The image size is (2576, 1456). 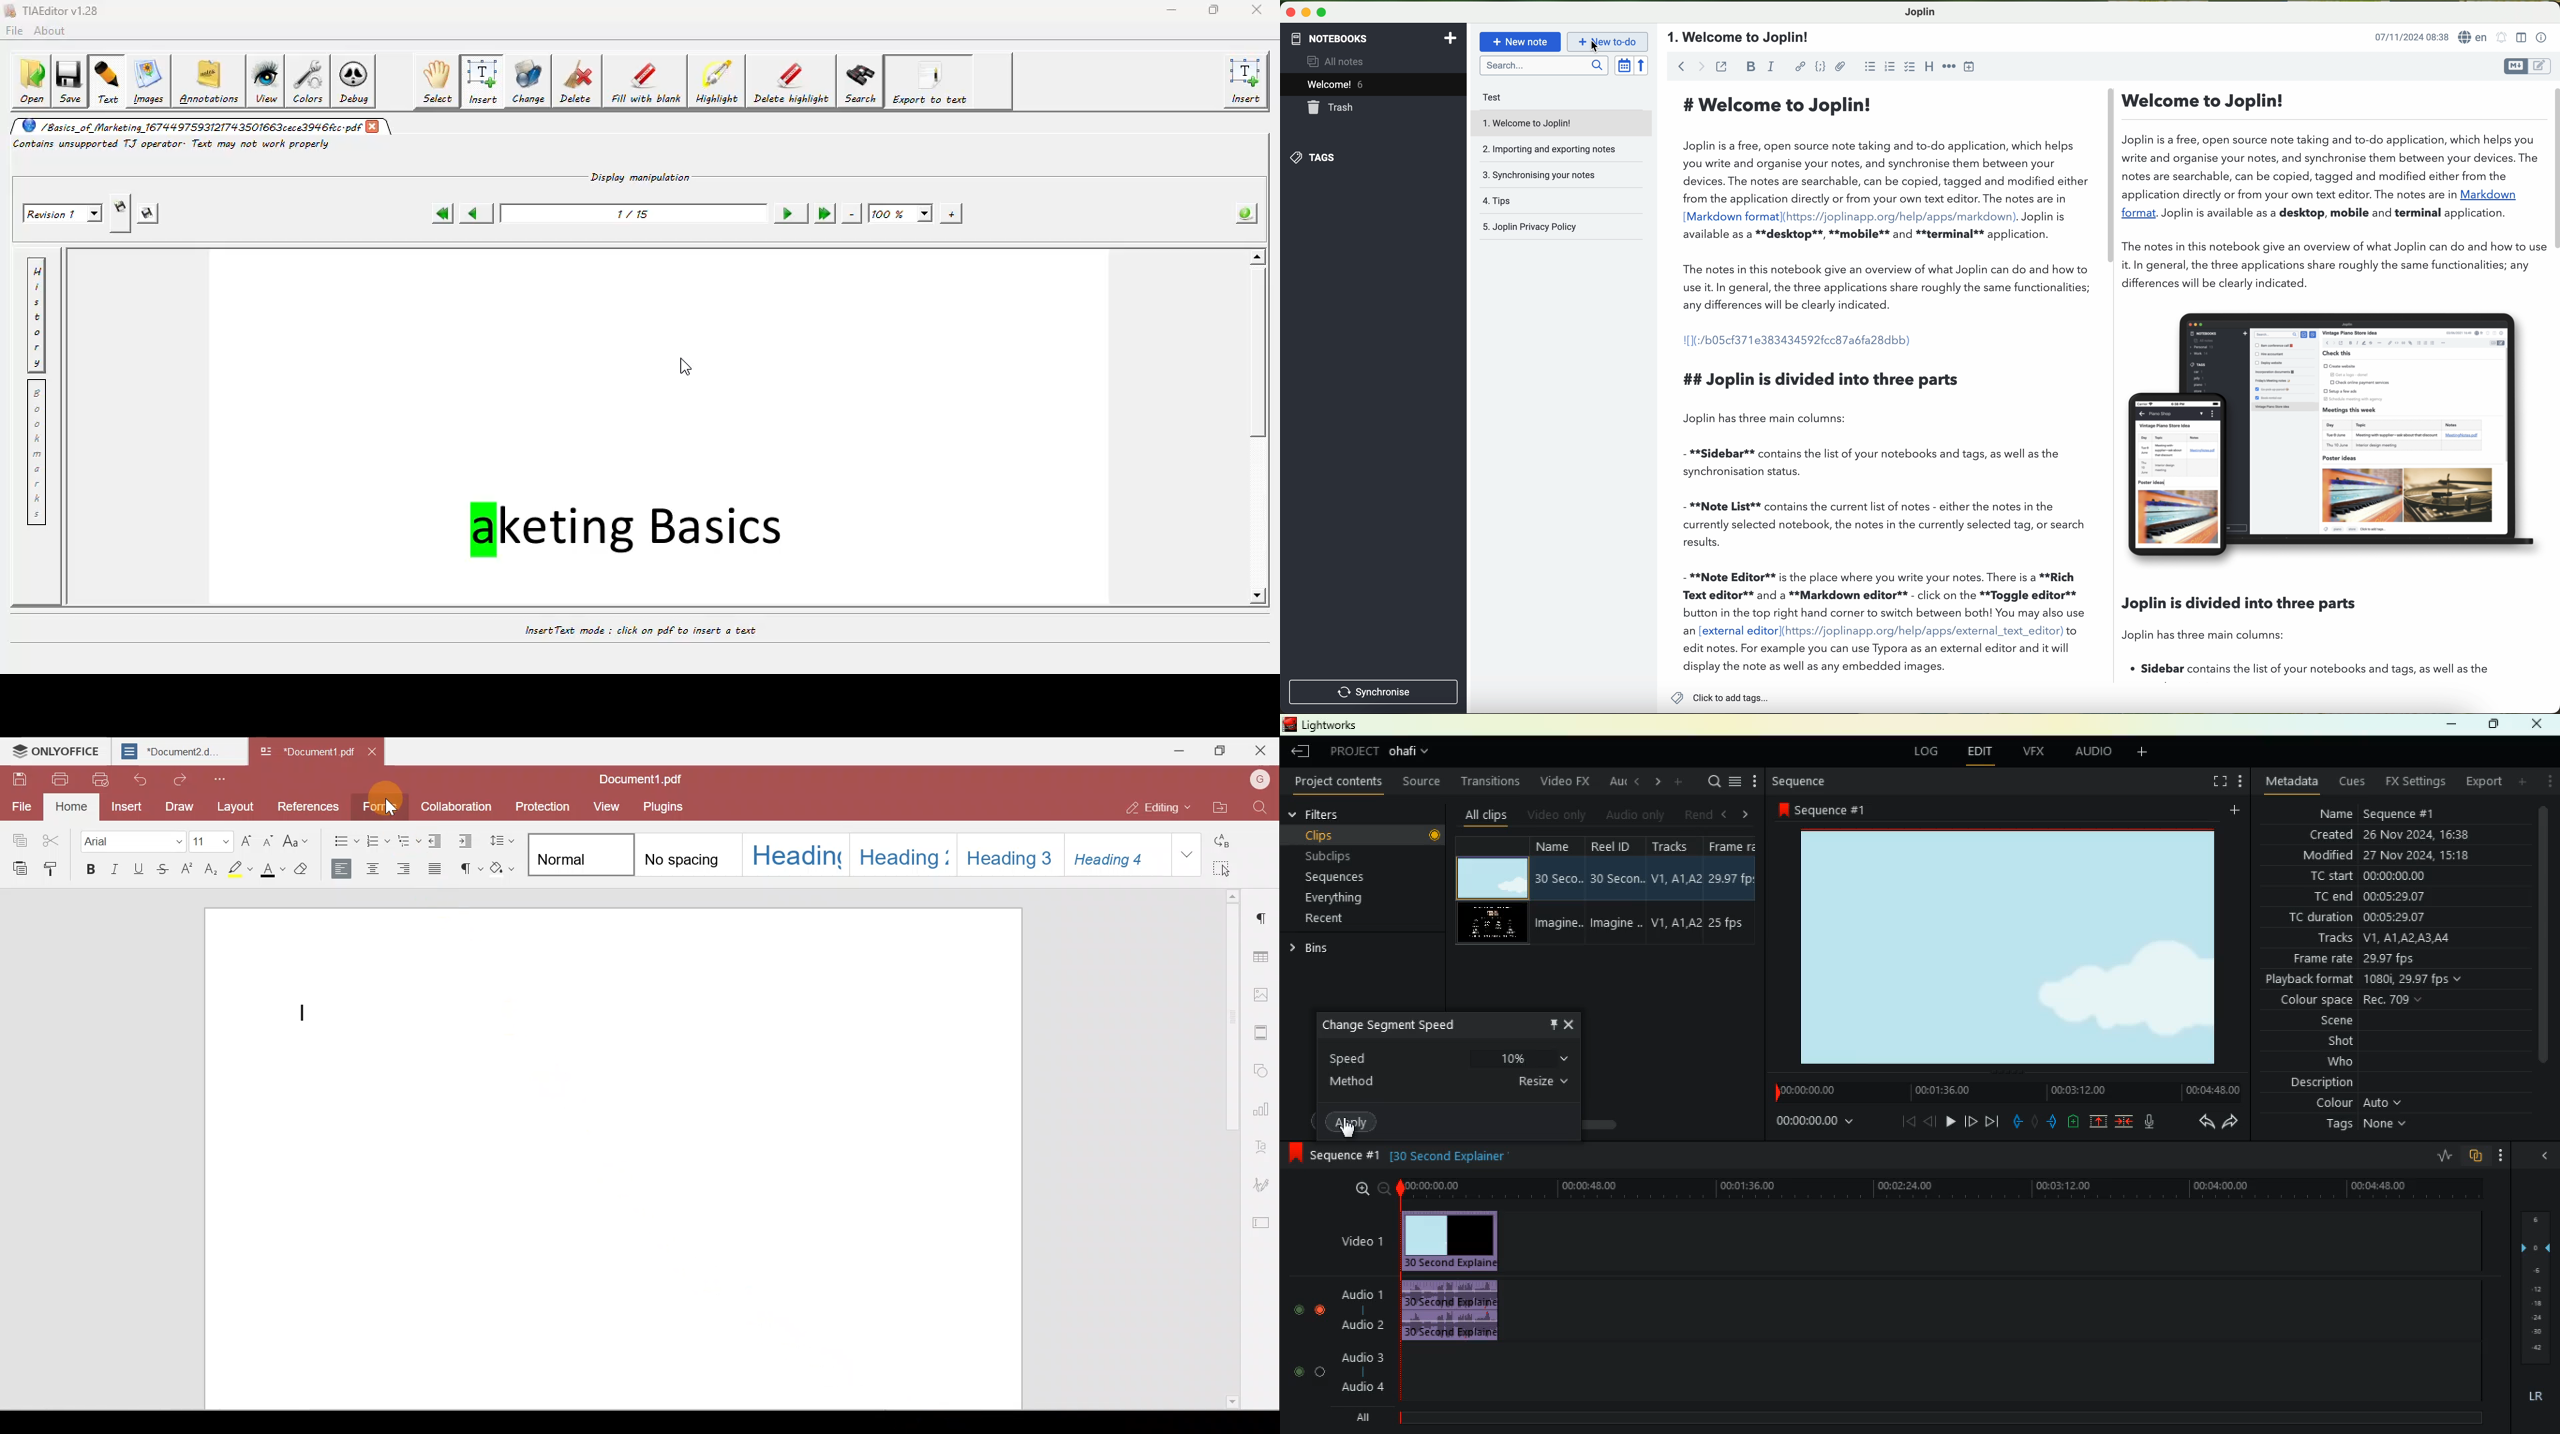 I want to click on reel id, so click(x=1619, y=892).